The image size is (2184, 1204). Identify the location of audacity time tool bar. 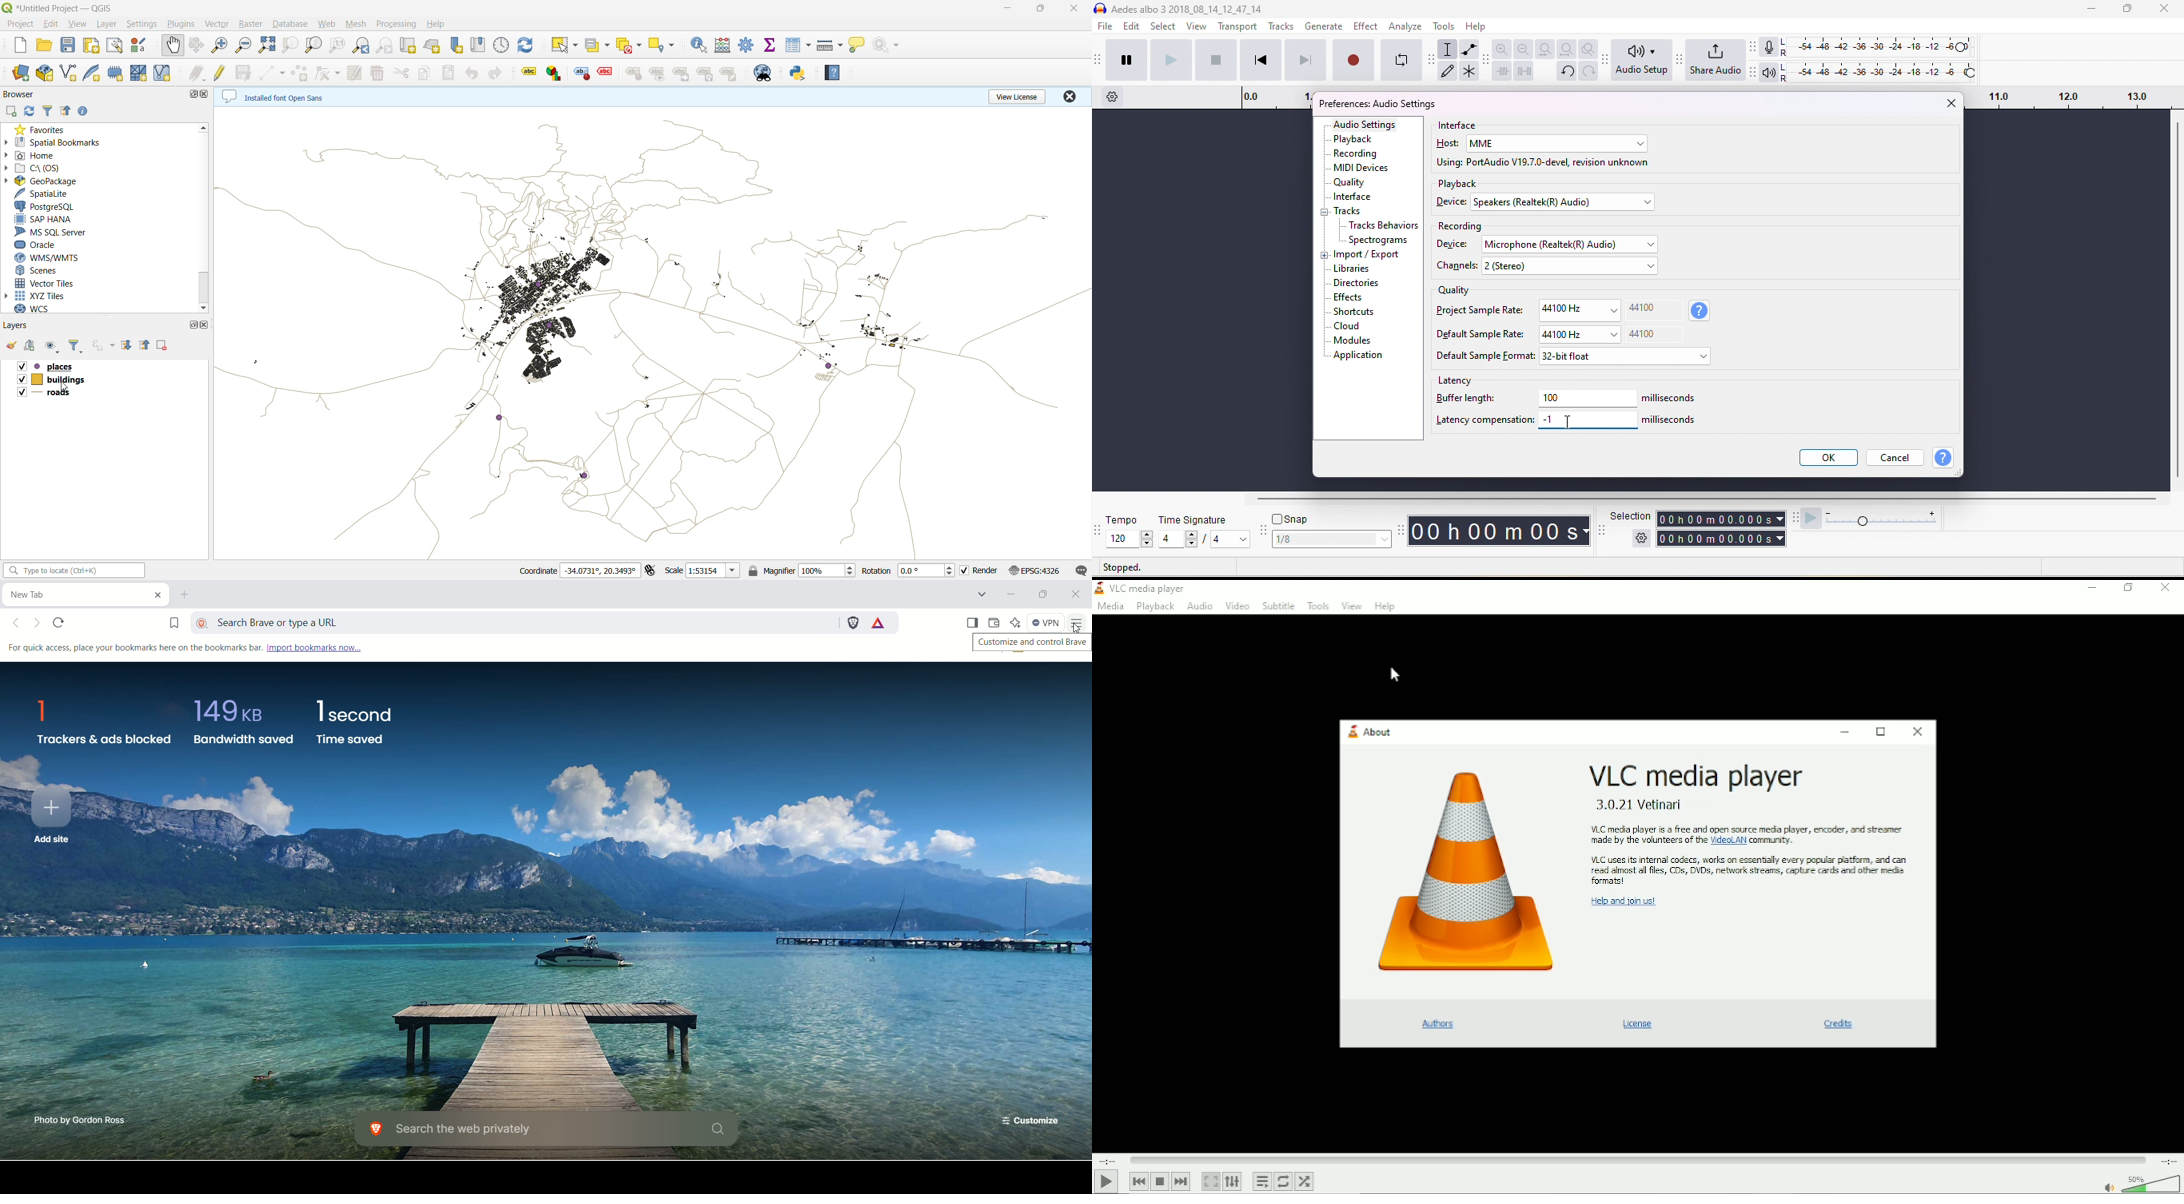
(1403, 529).